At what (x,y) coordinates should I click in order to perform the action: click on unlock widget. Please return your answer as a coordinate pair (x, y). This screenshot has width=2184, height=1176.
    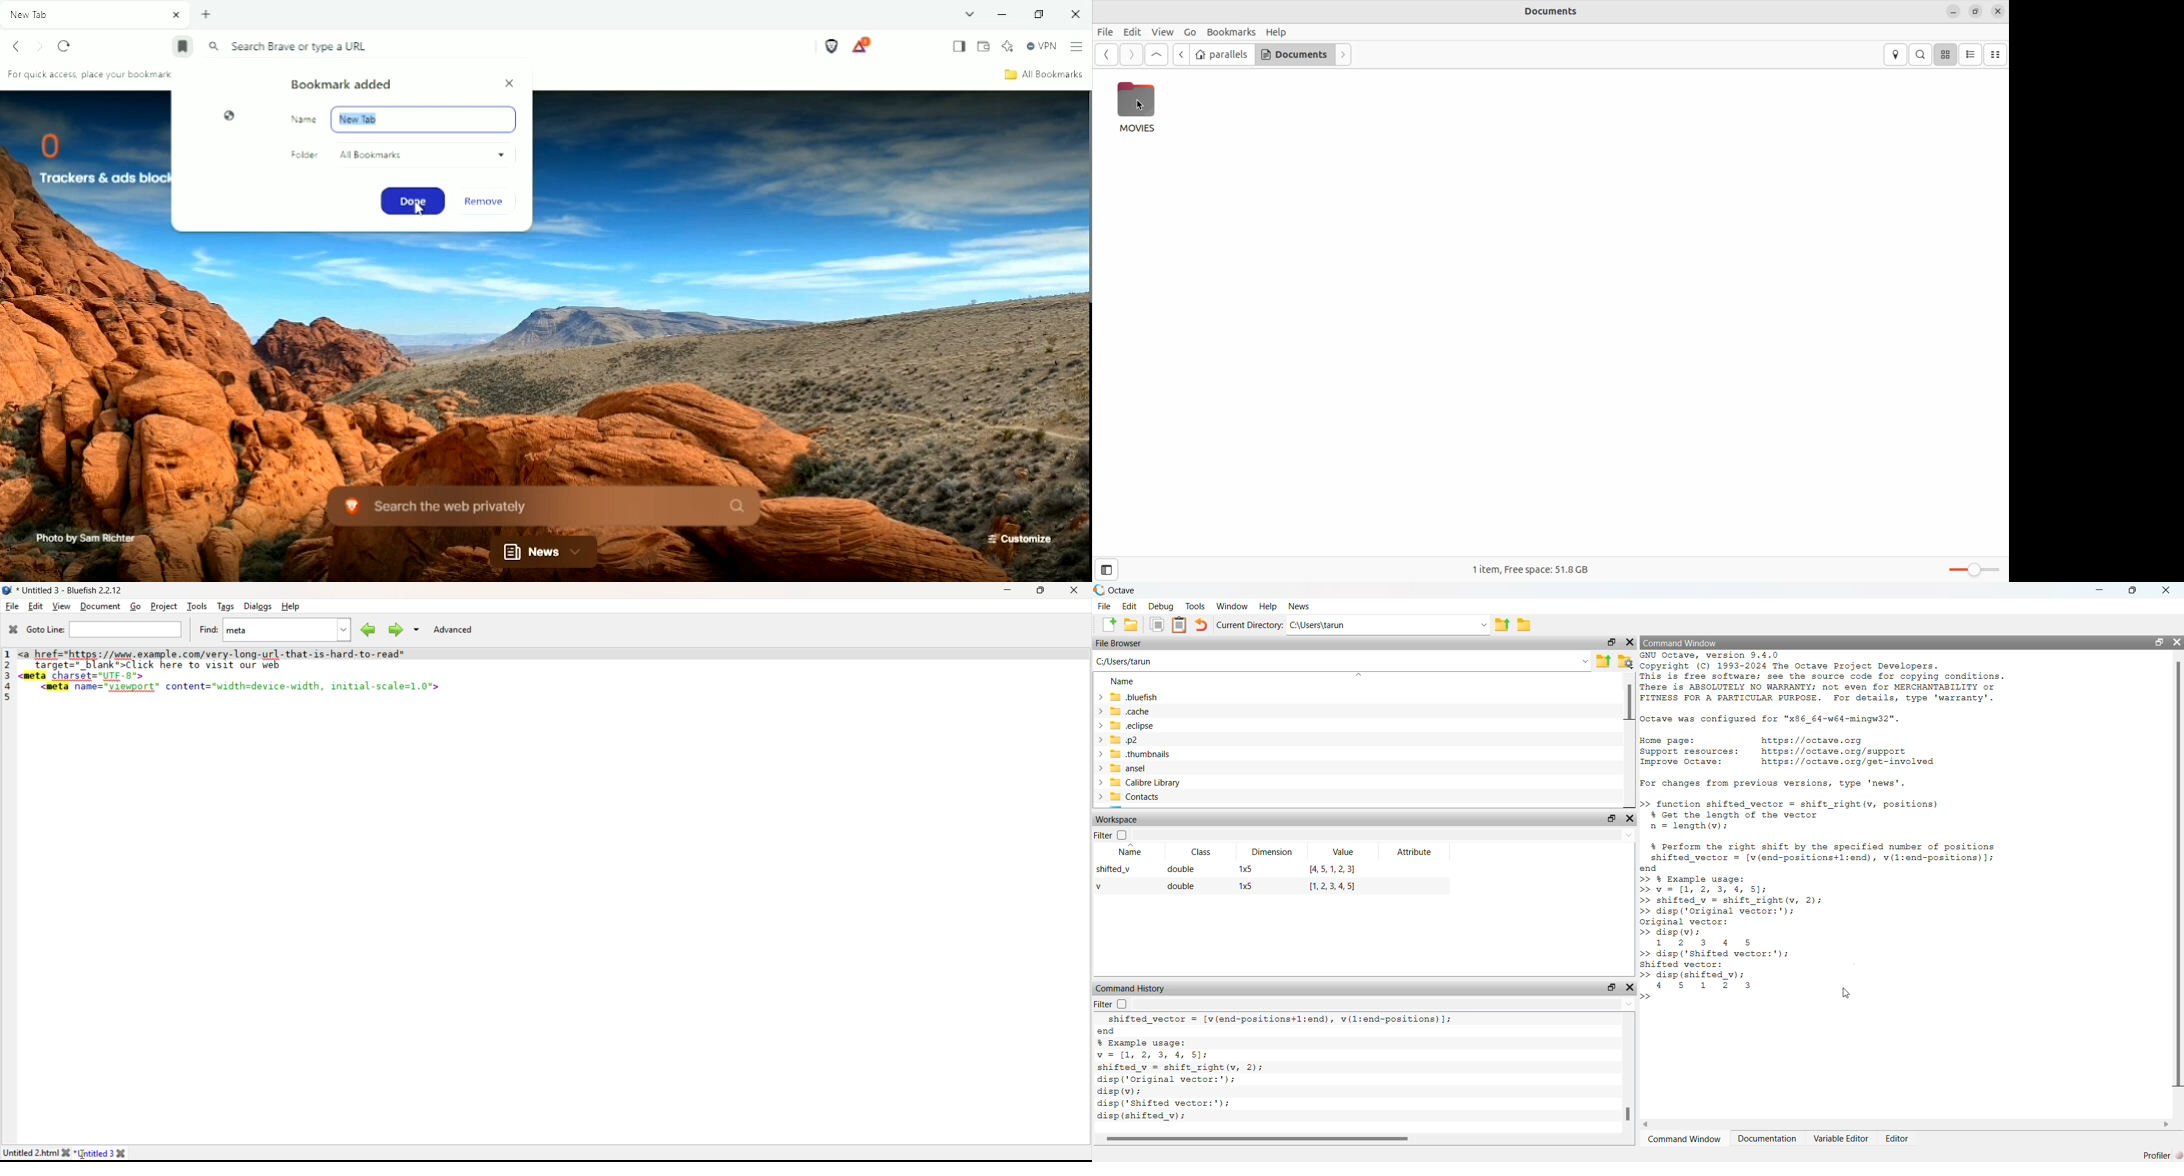
    Looking at the image, I should click on (1607, 642).